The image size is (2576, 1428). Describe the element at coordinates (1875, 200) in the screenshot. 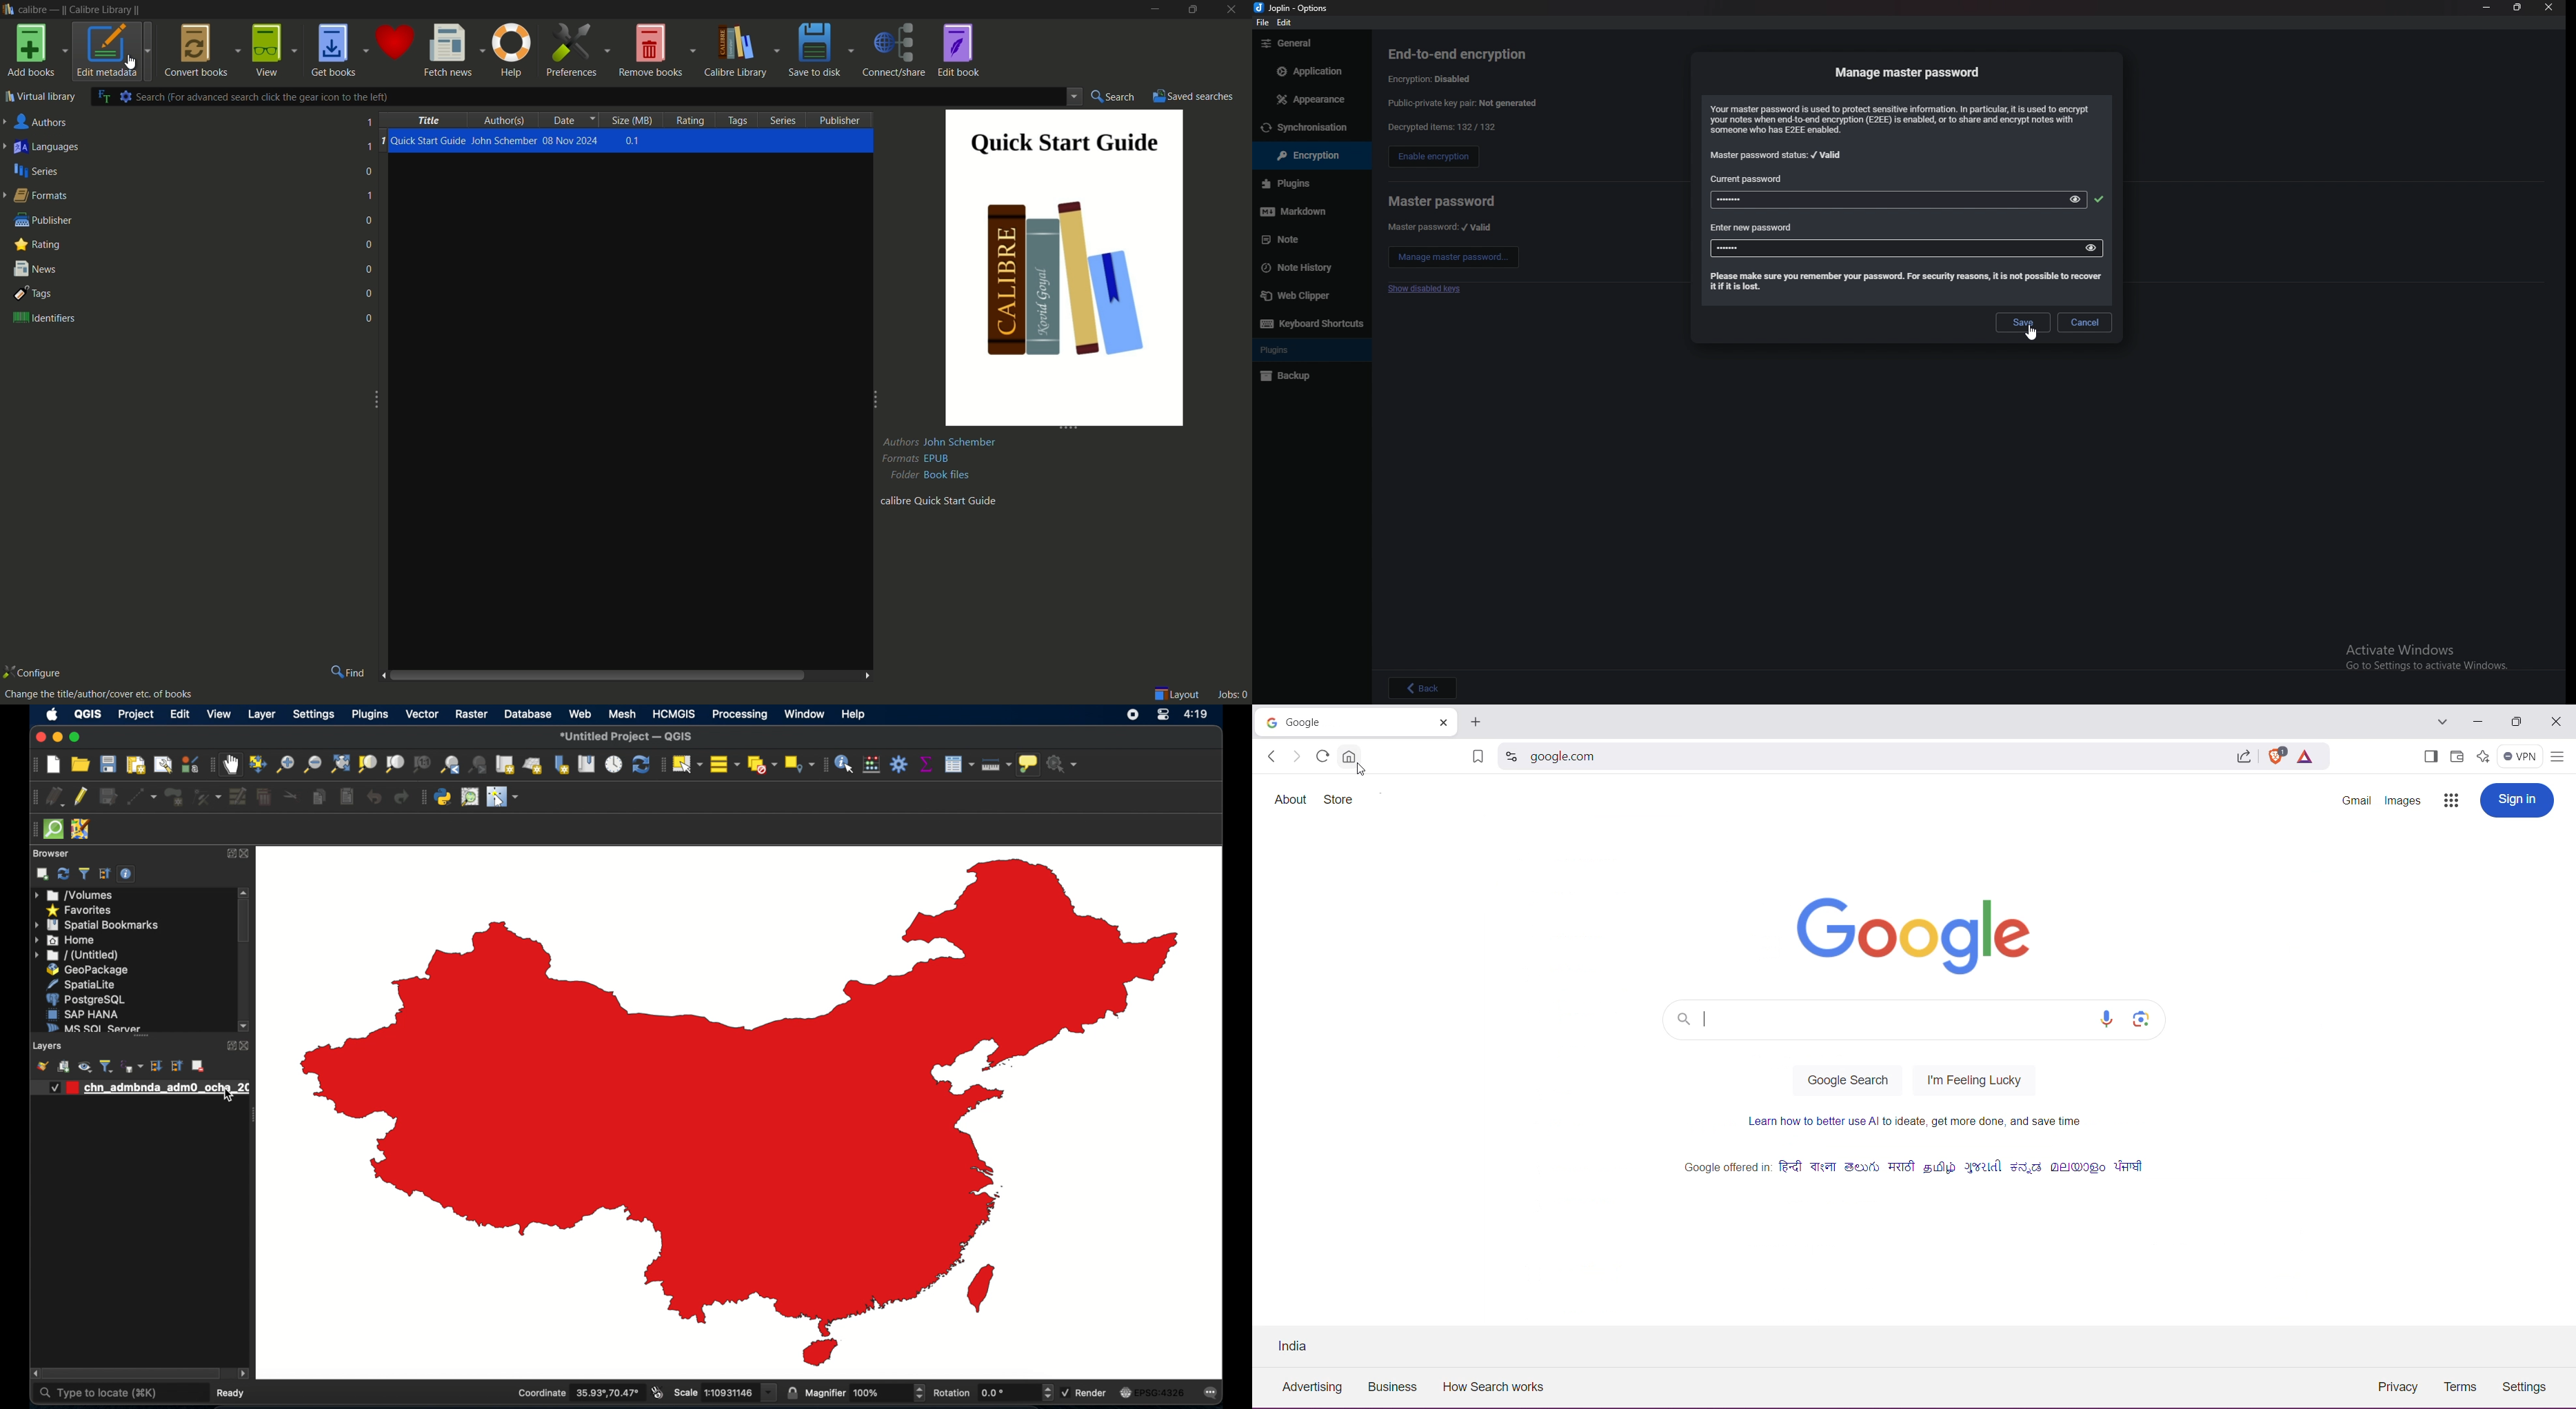

I see `password` at that location.